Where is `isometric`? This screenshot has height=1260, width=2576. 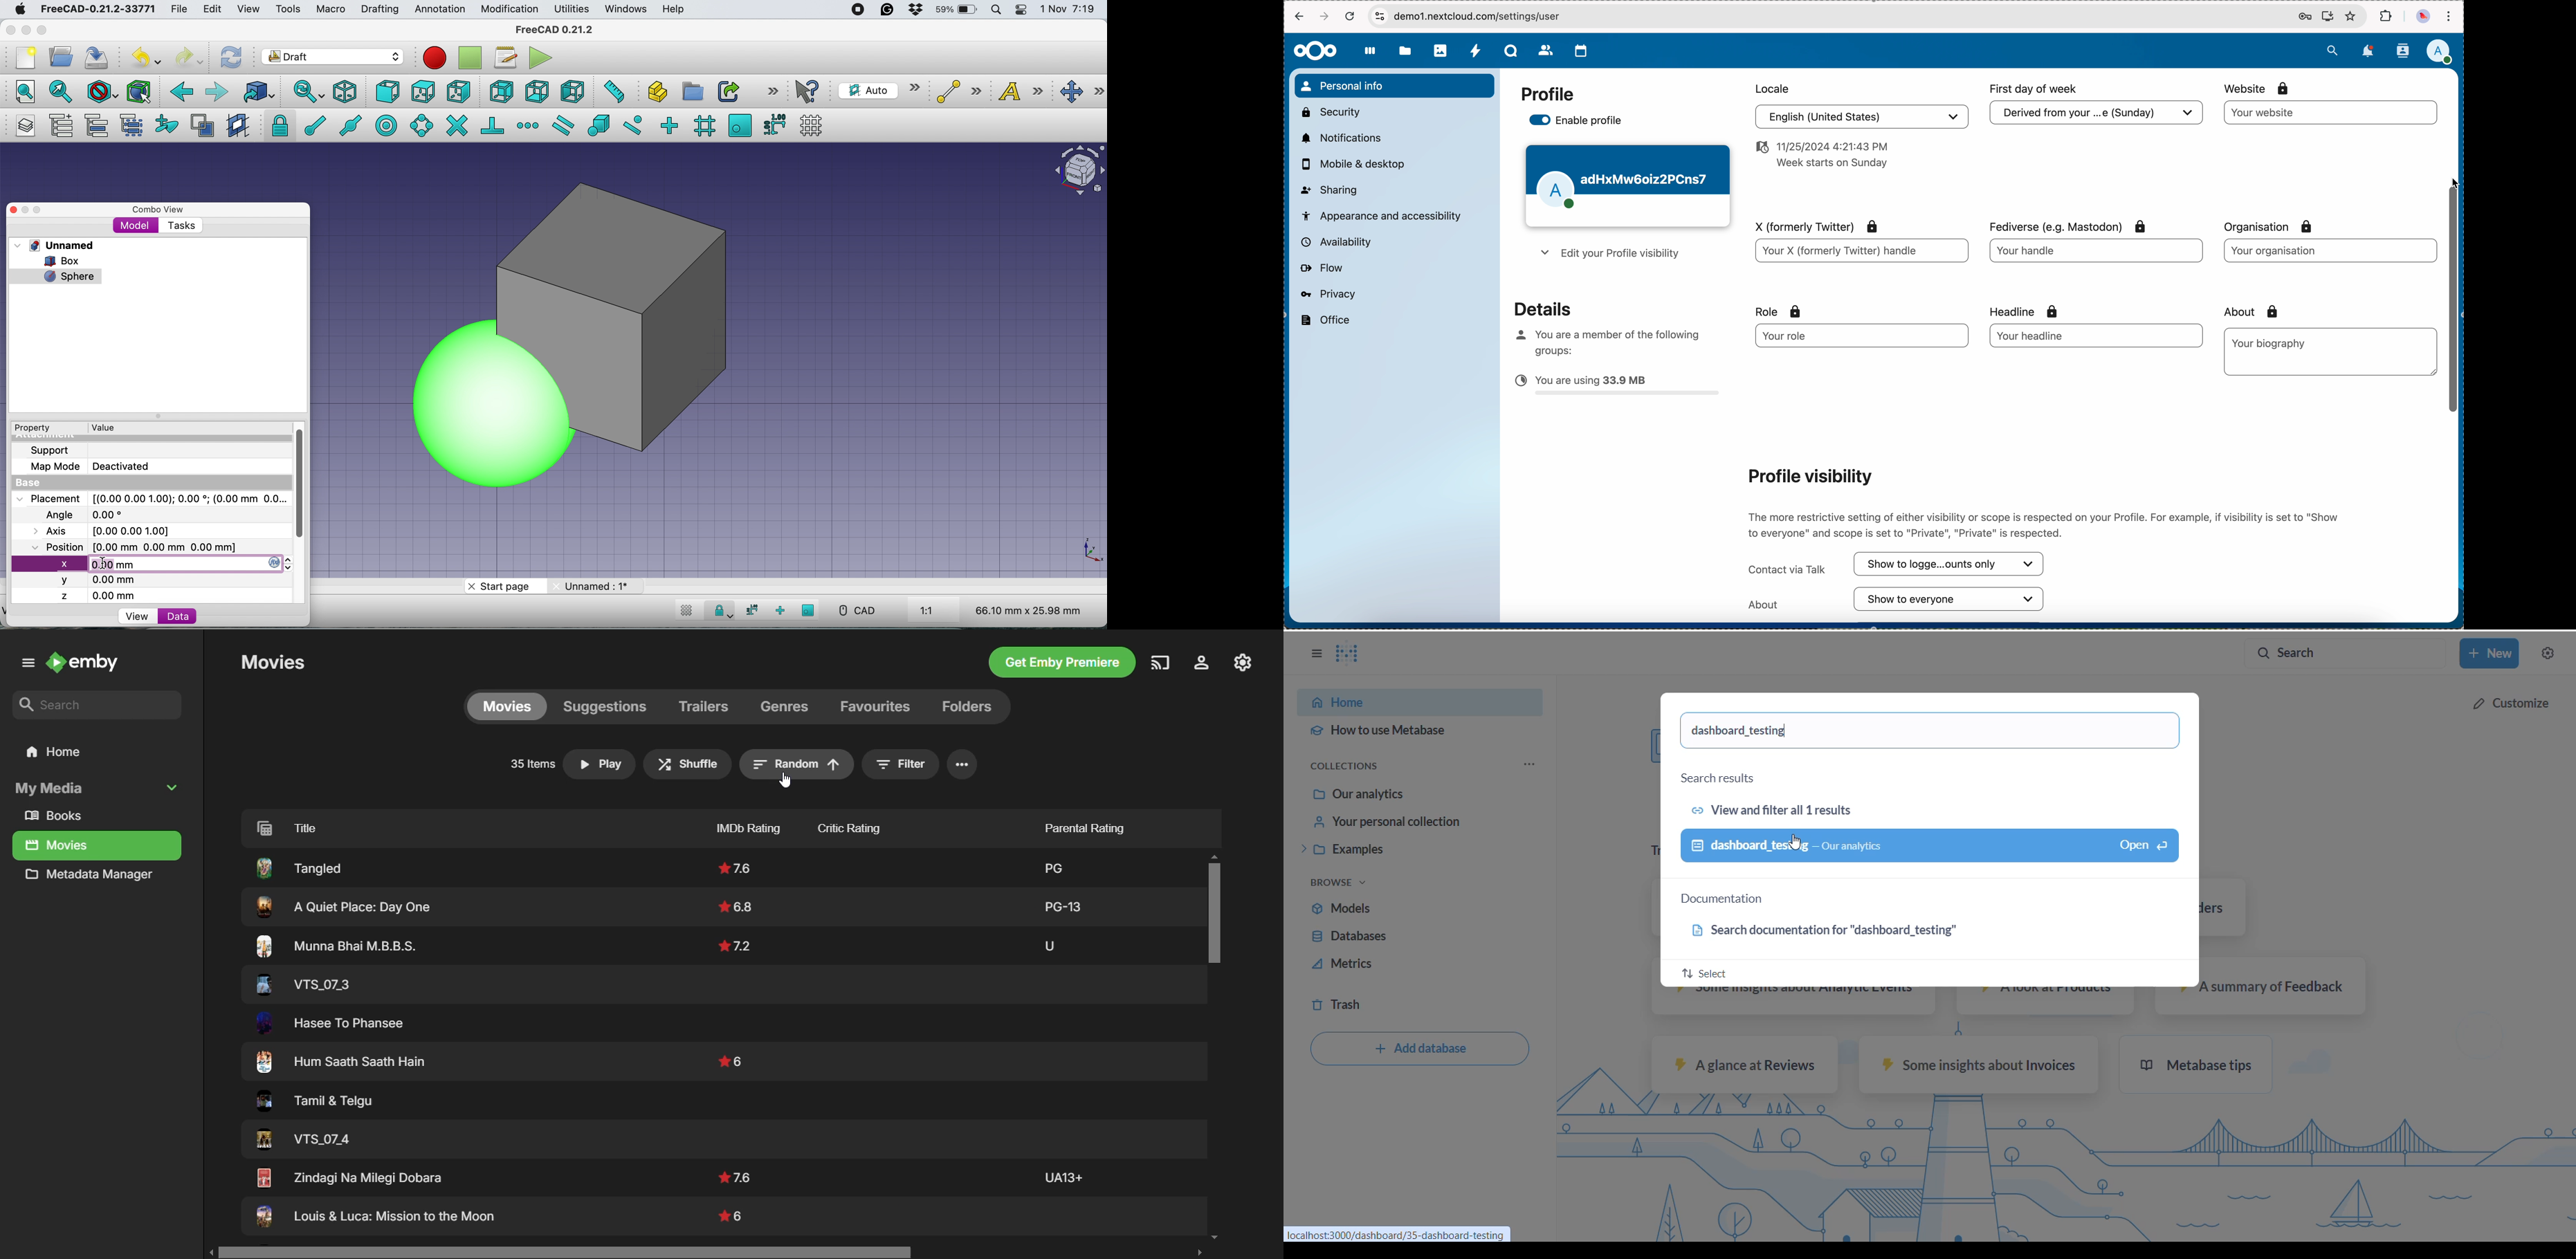 isometric is located at coordinates (348, 92).